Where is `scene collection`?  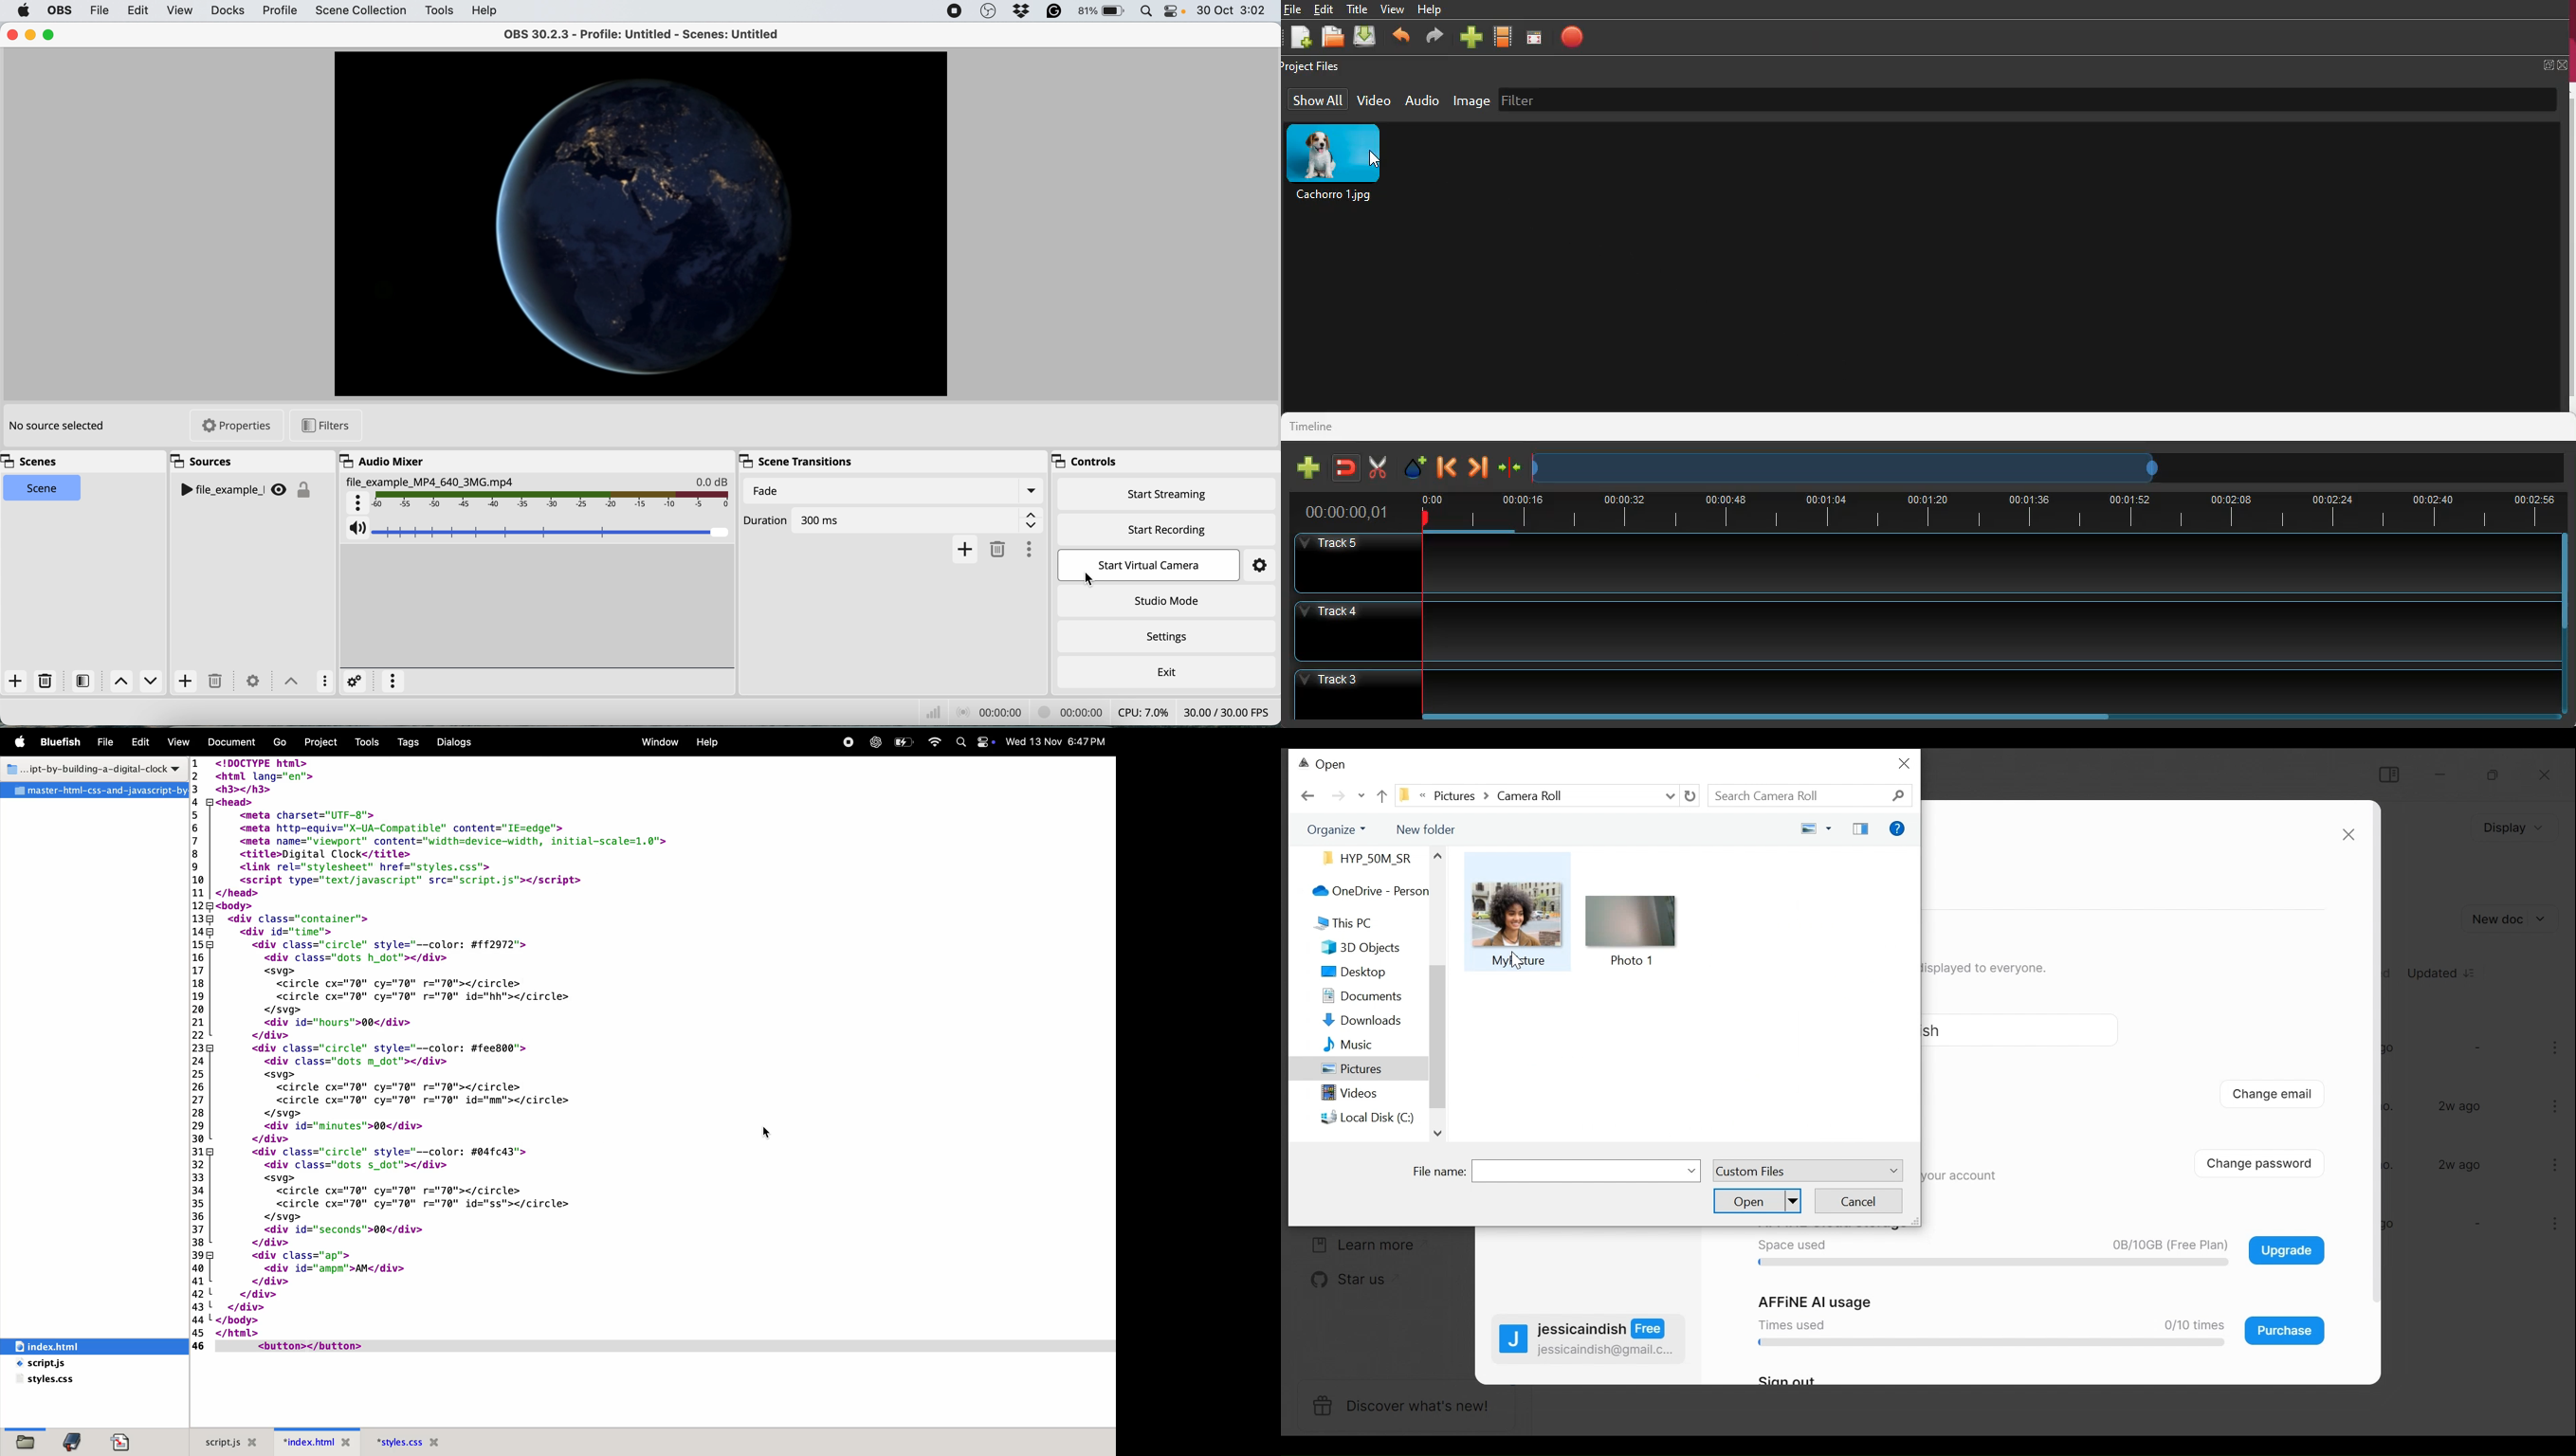 scene collection is located at coordinates (361, 10).